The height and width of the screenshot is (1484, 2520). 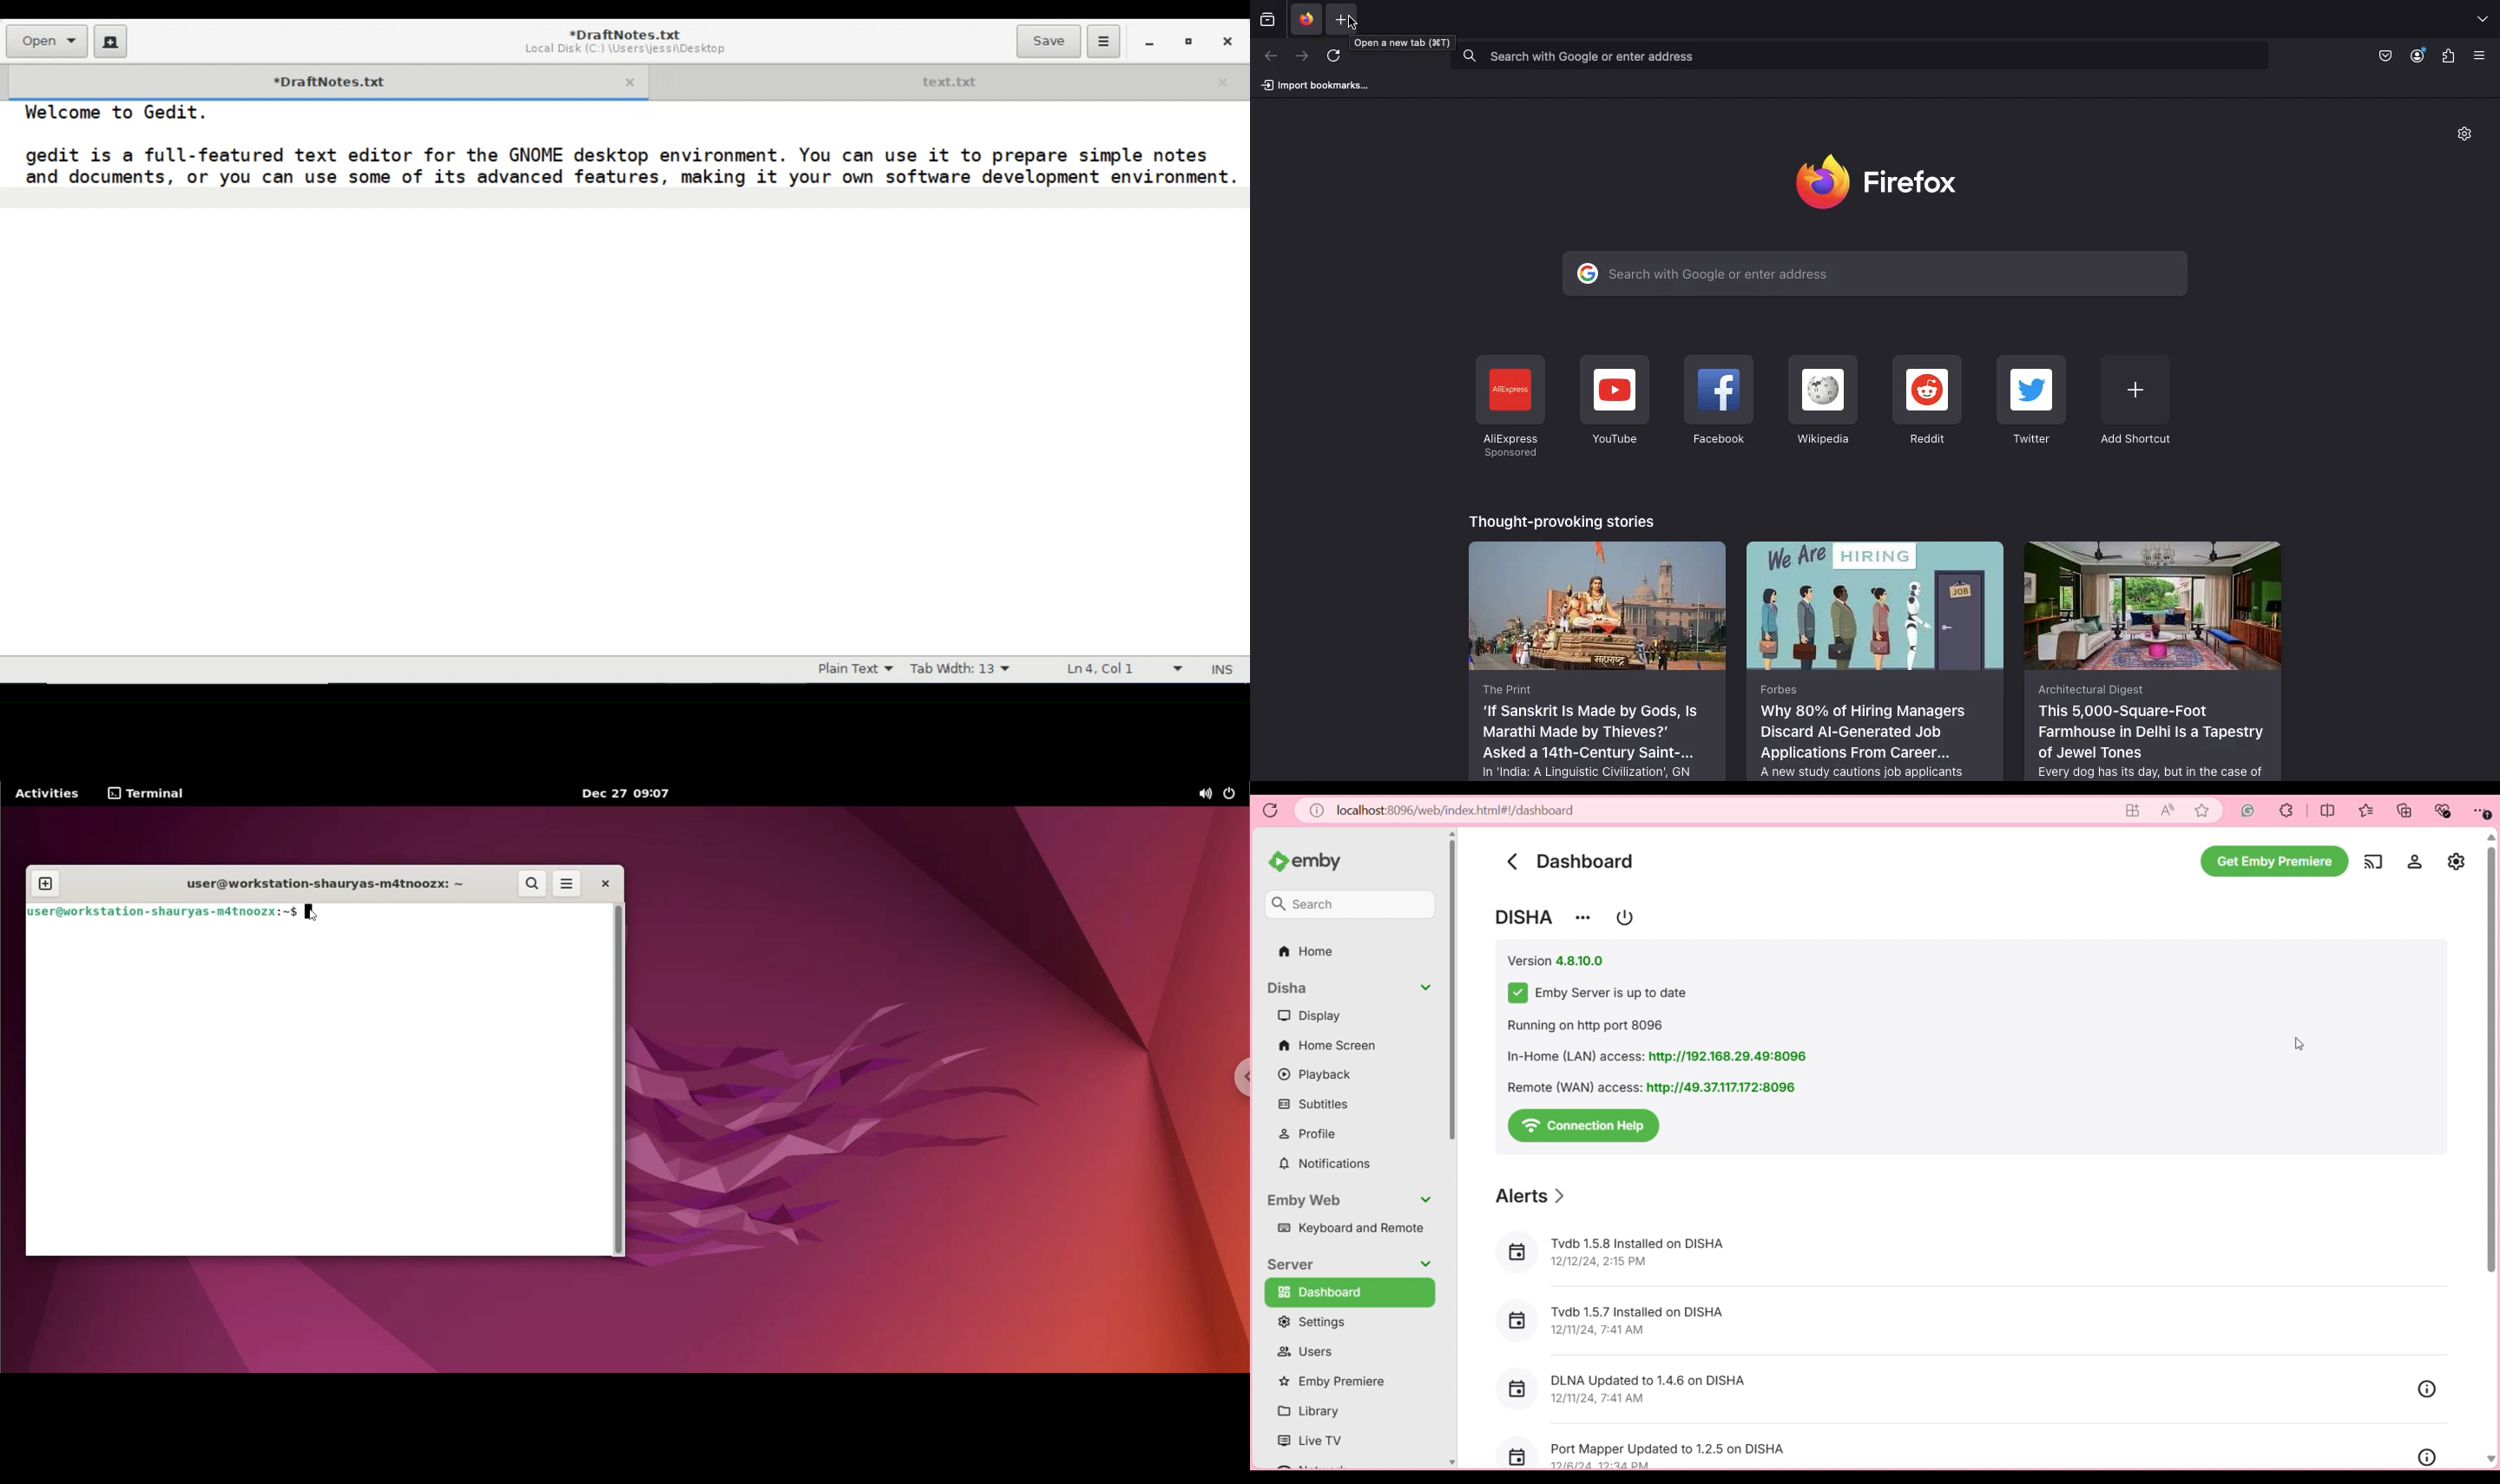 I want to click on List all tabs, so click(x=2482, y=20).